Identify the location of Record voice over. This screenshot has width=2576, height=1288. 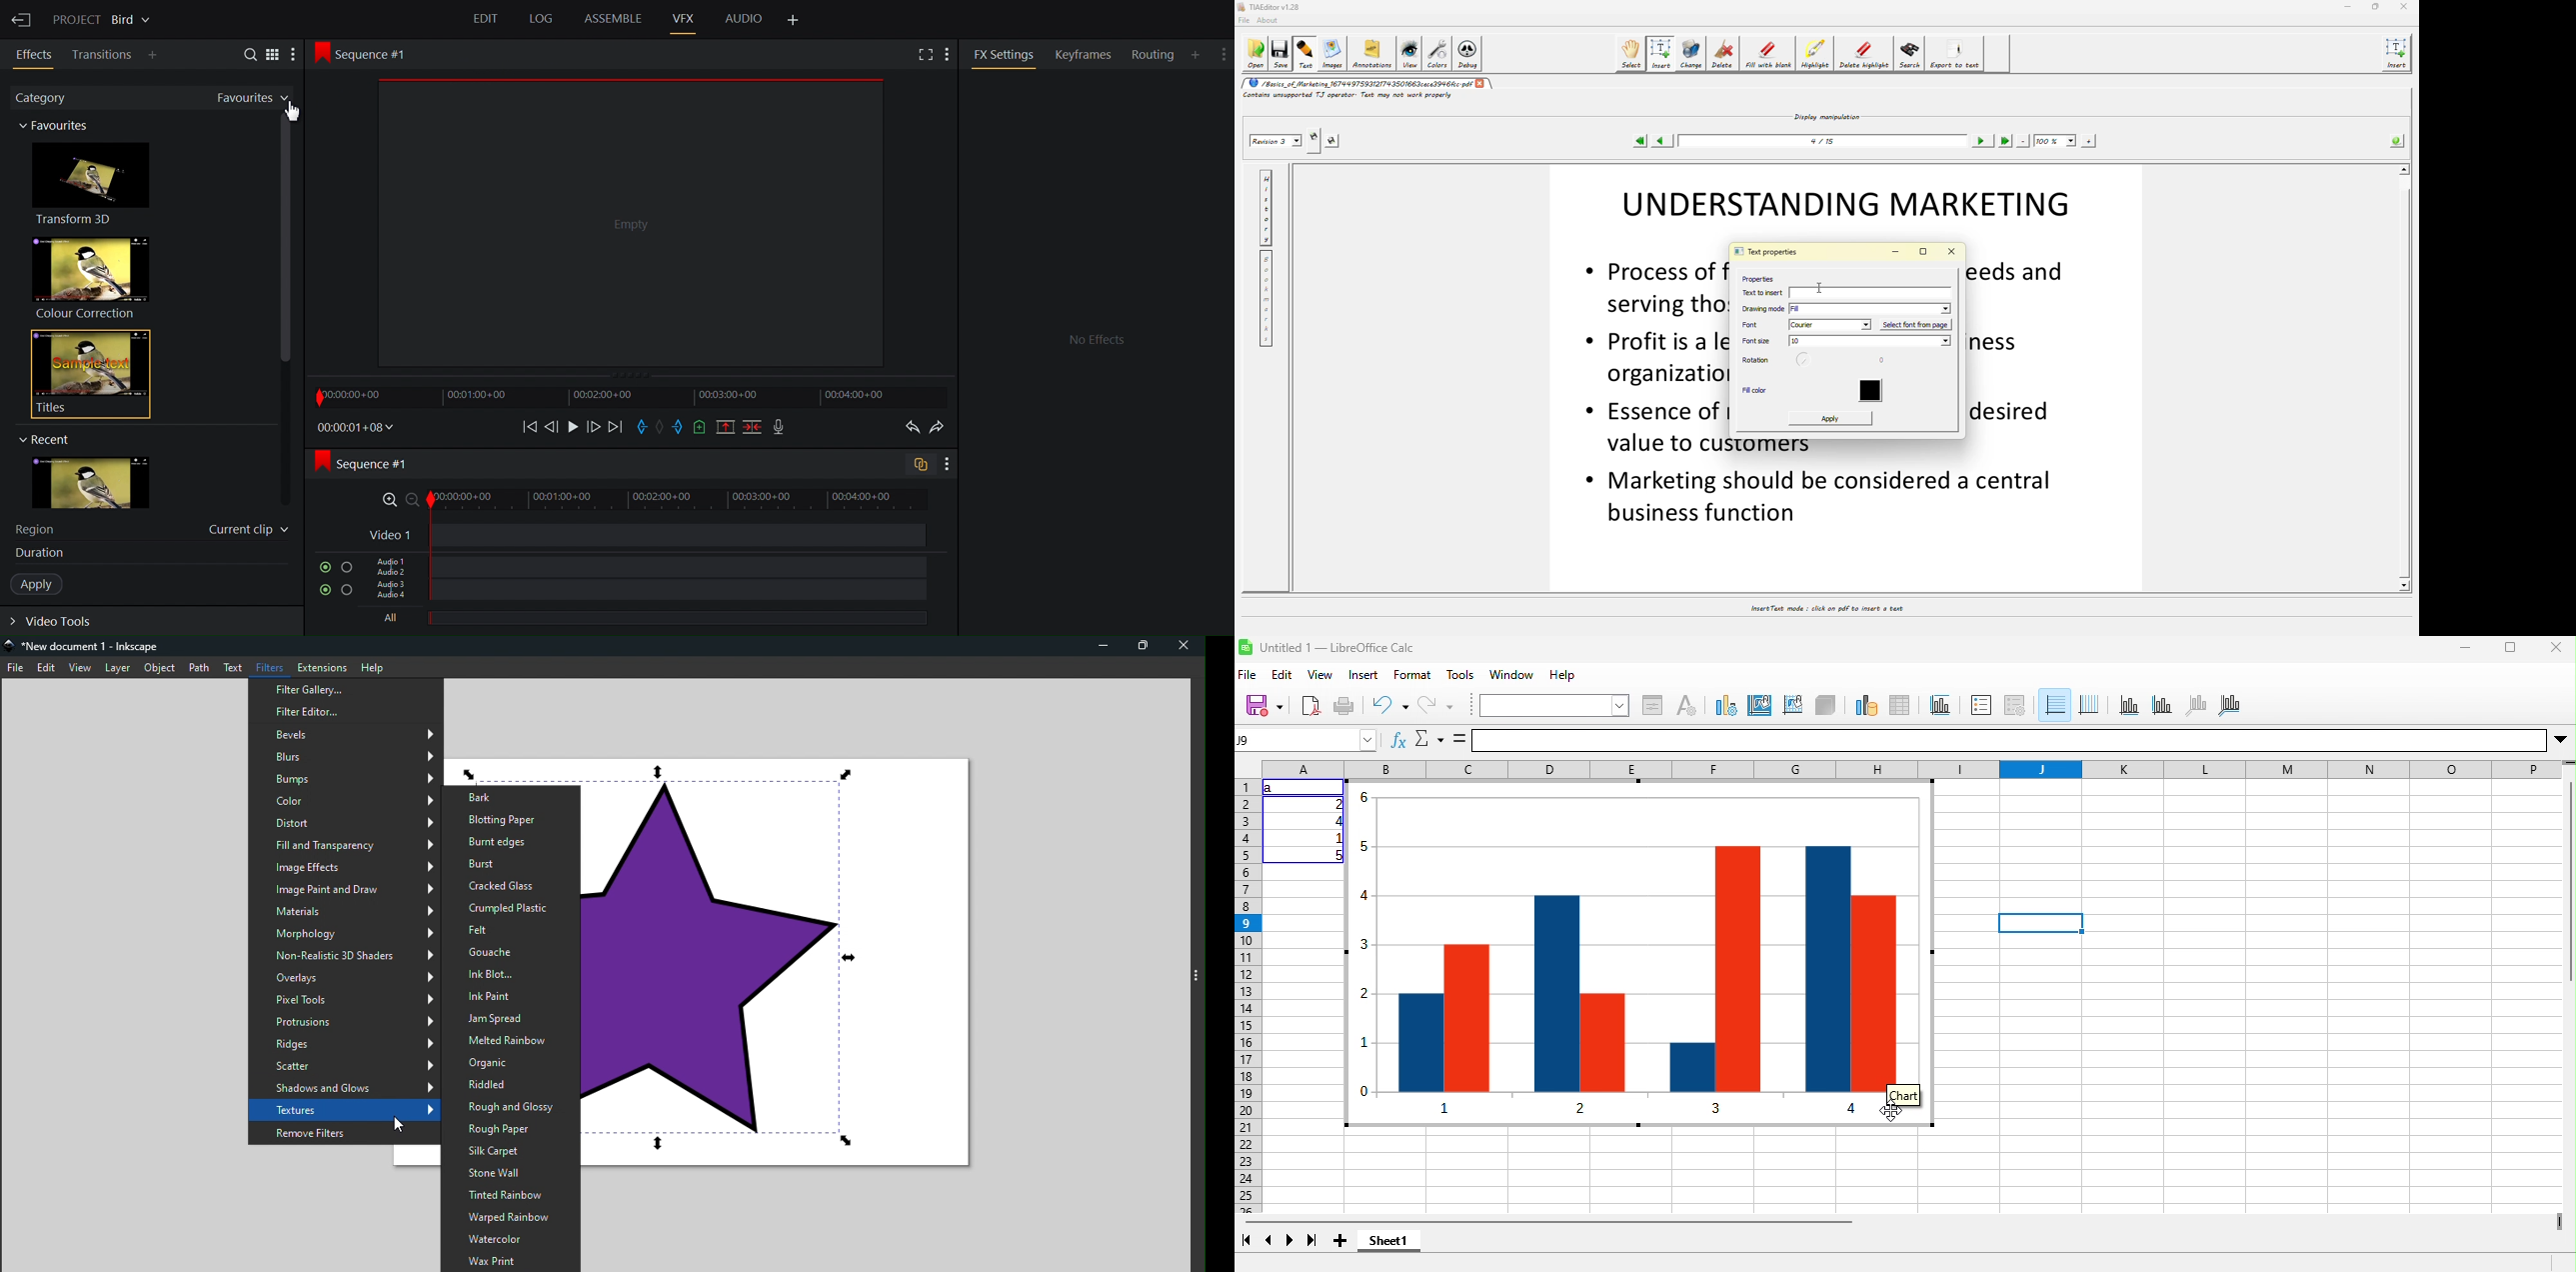
(781, 427).